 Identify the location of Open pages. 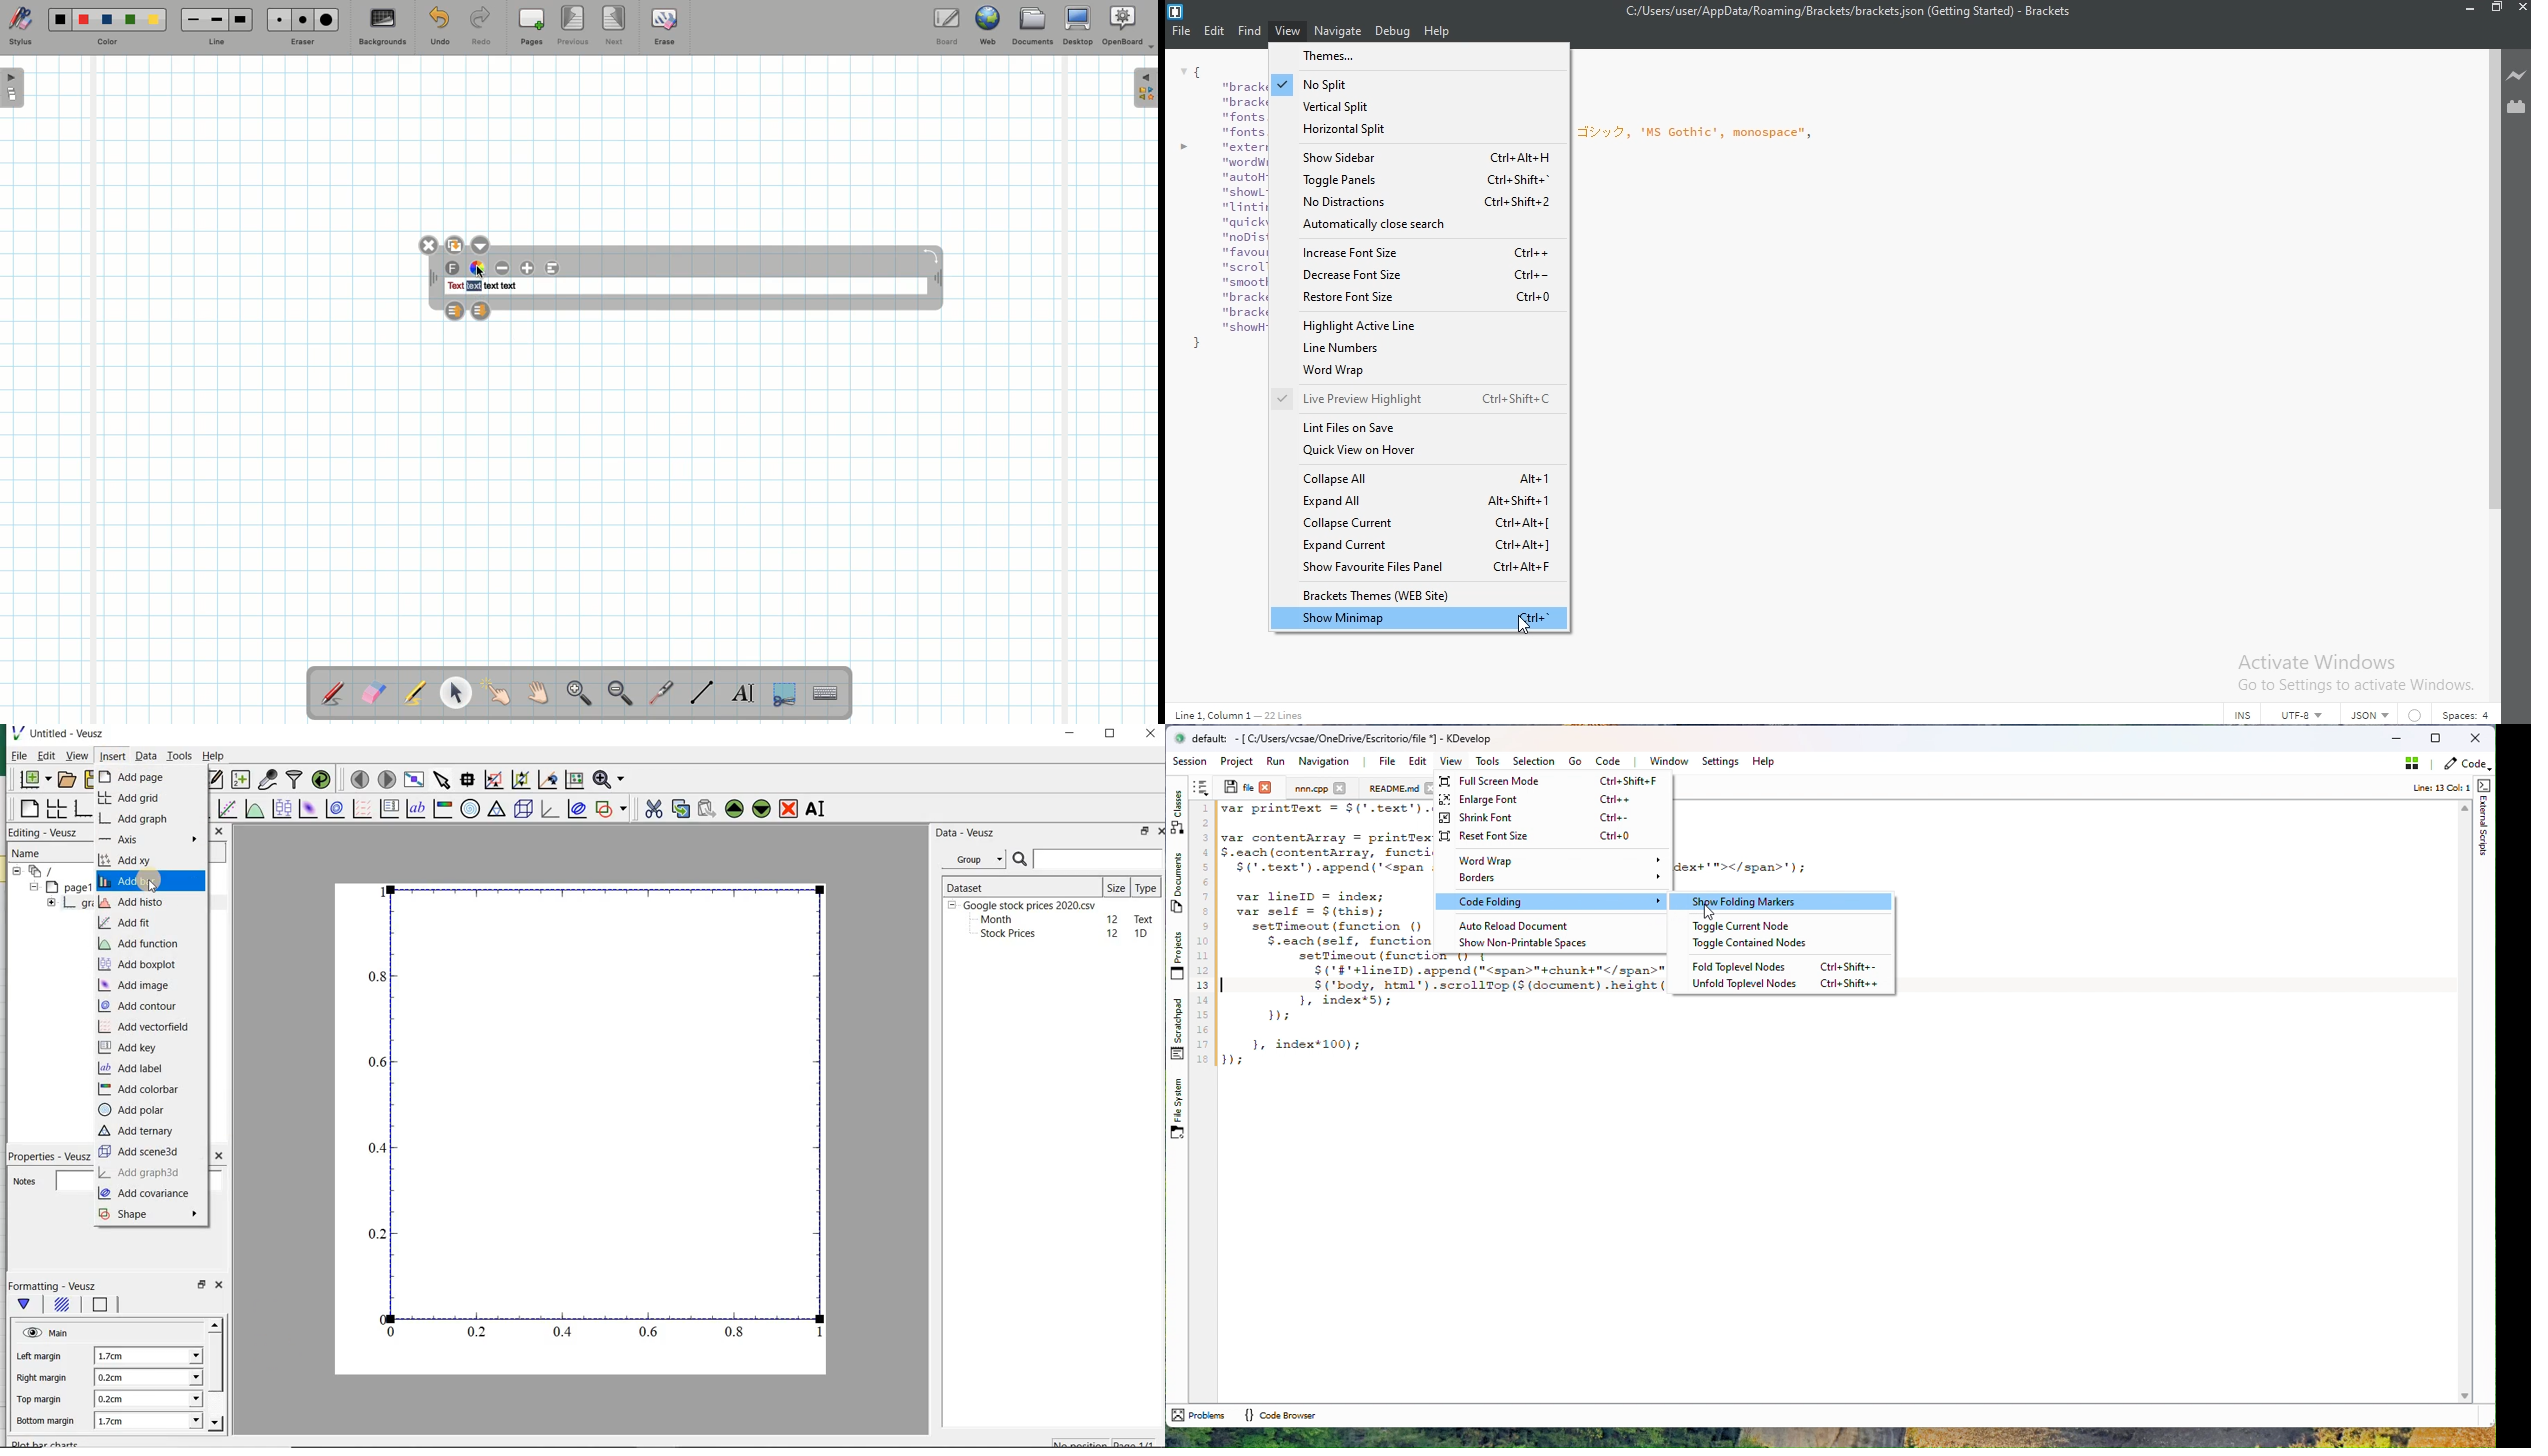
(14, 87).